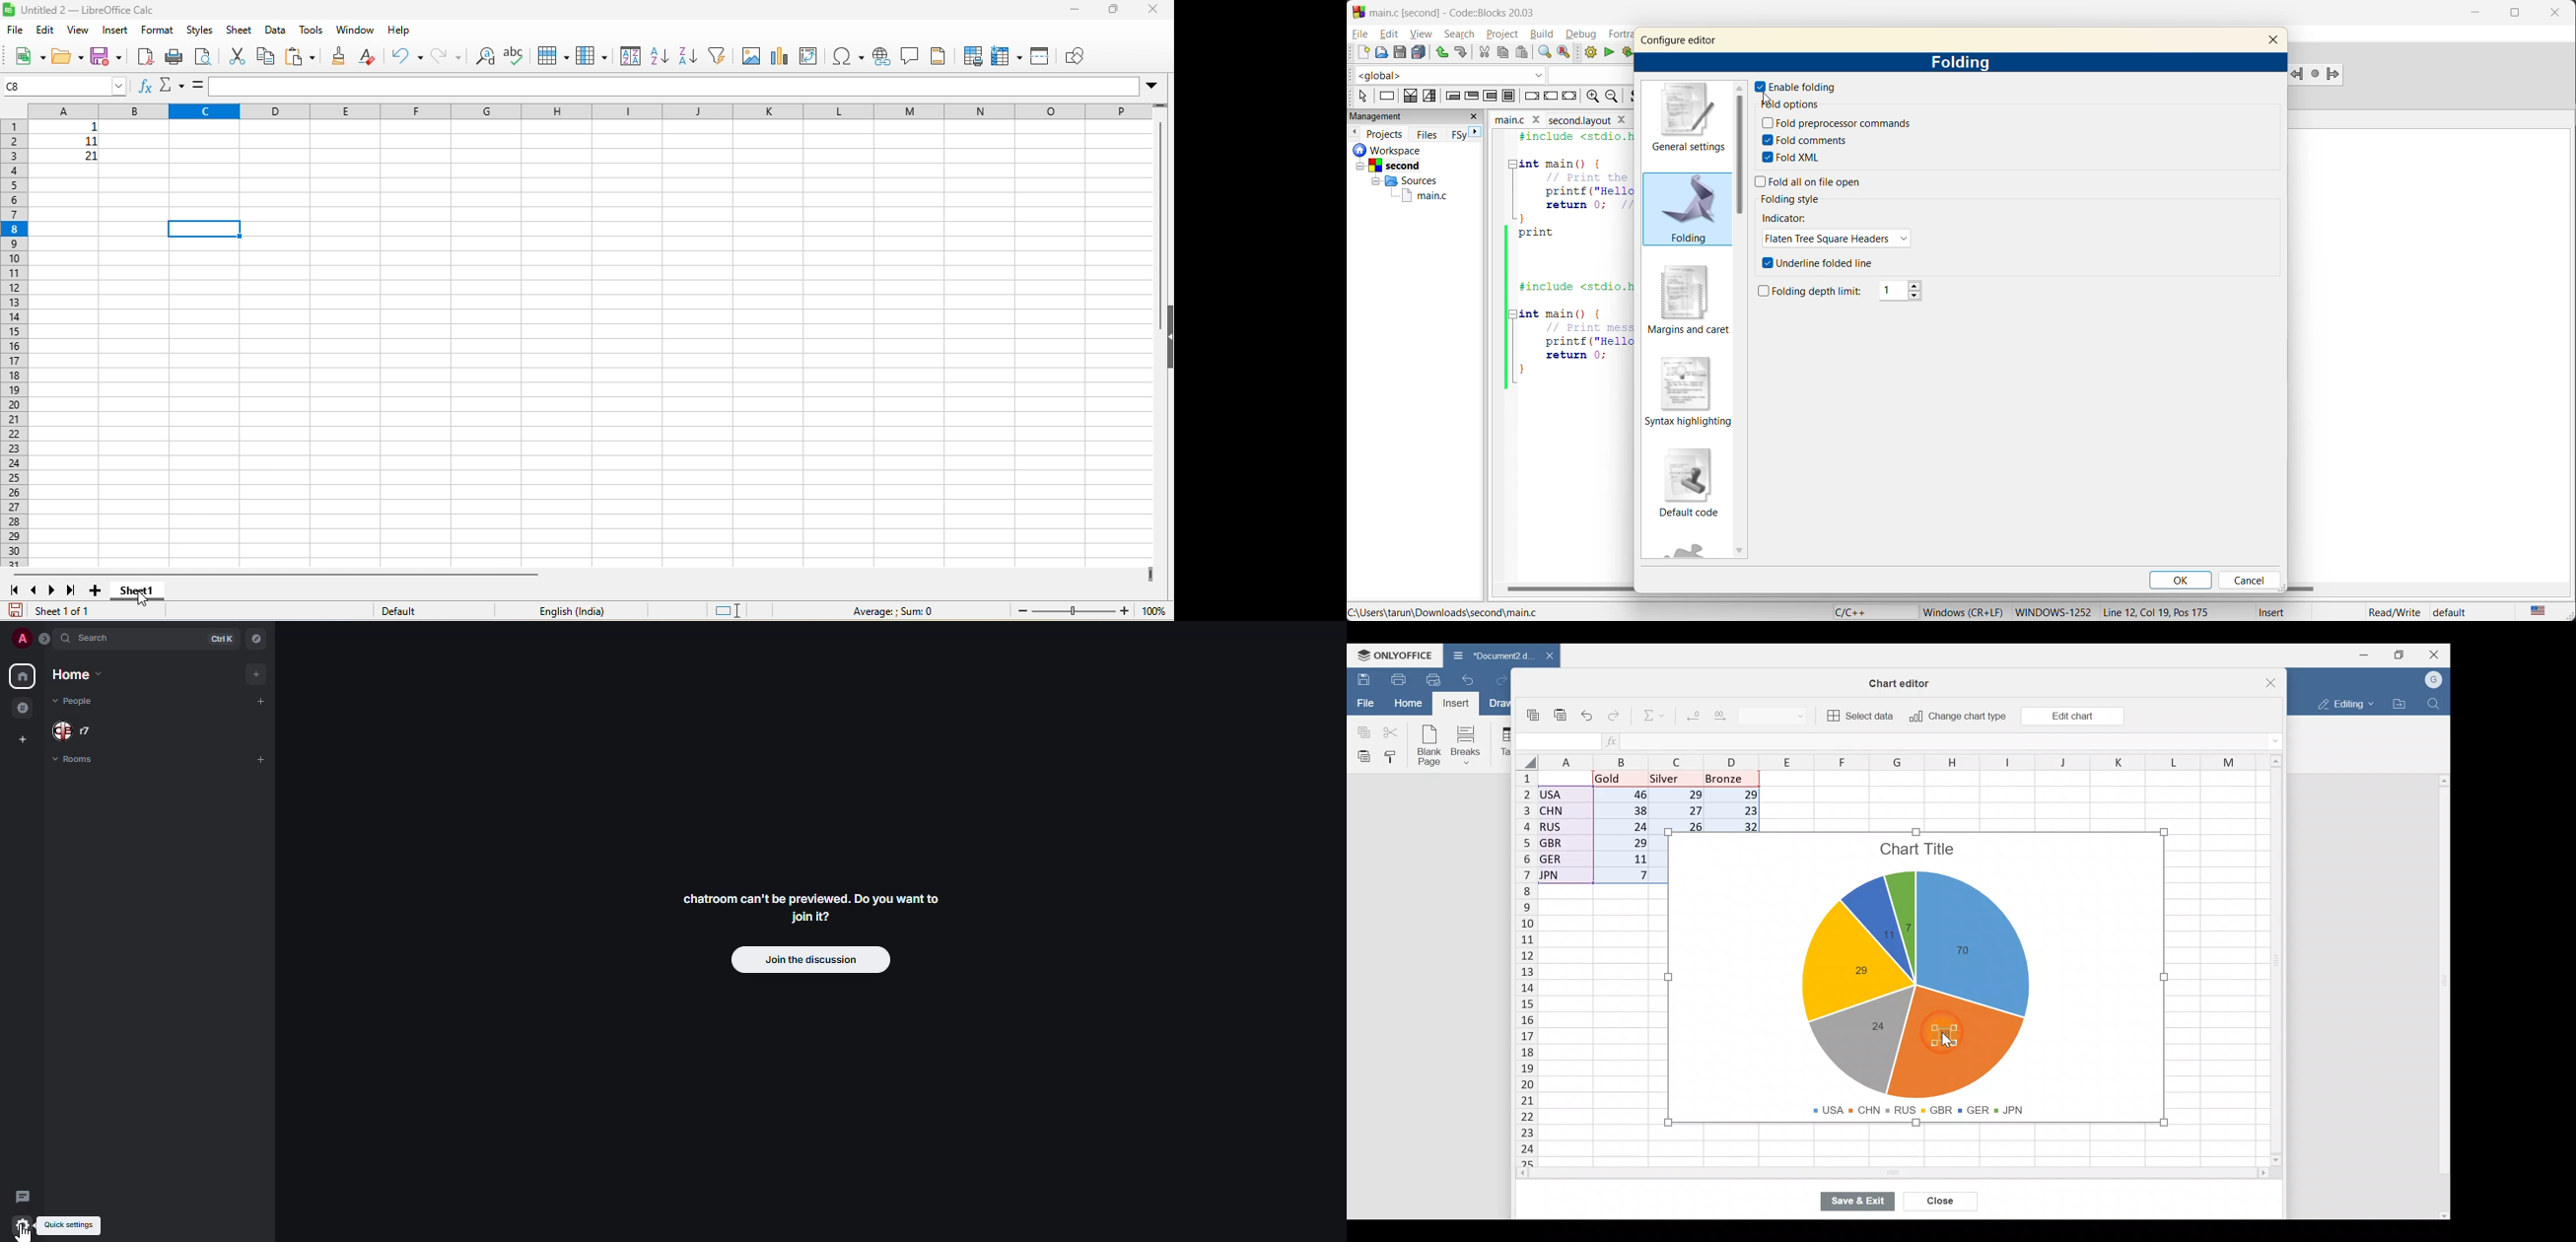  I want to click on join the discussion, so click(810, 959).